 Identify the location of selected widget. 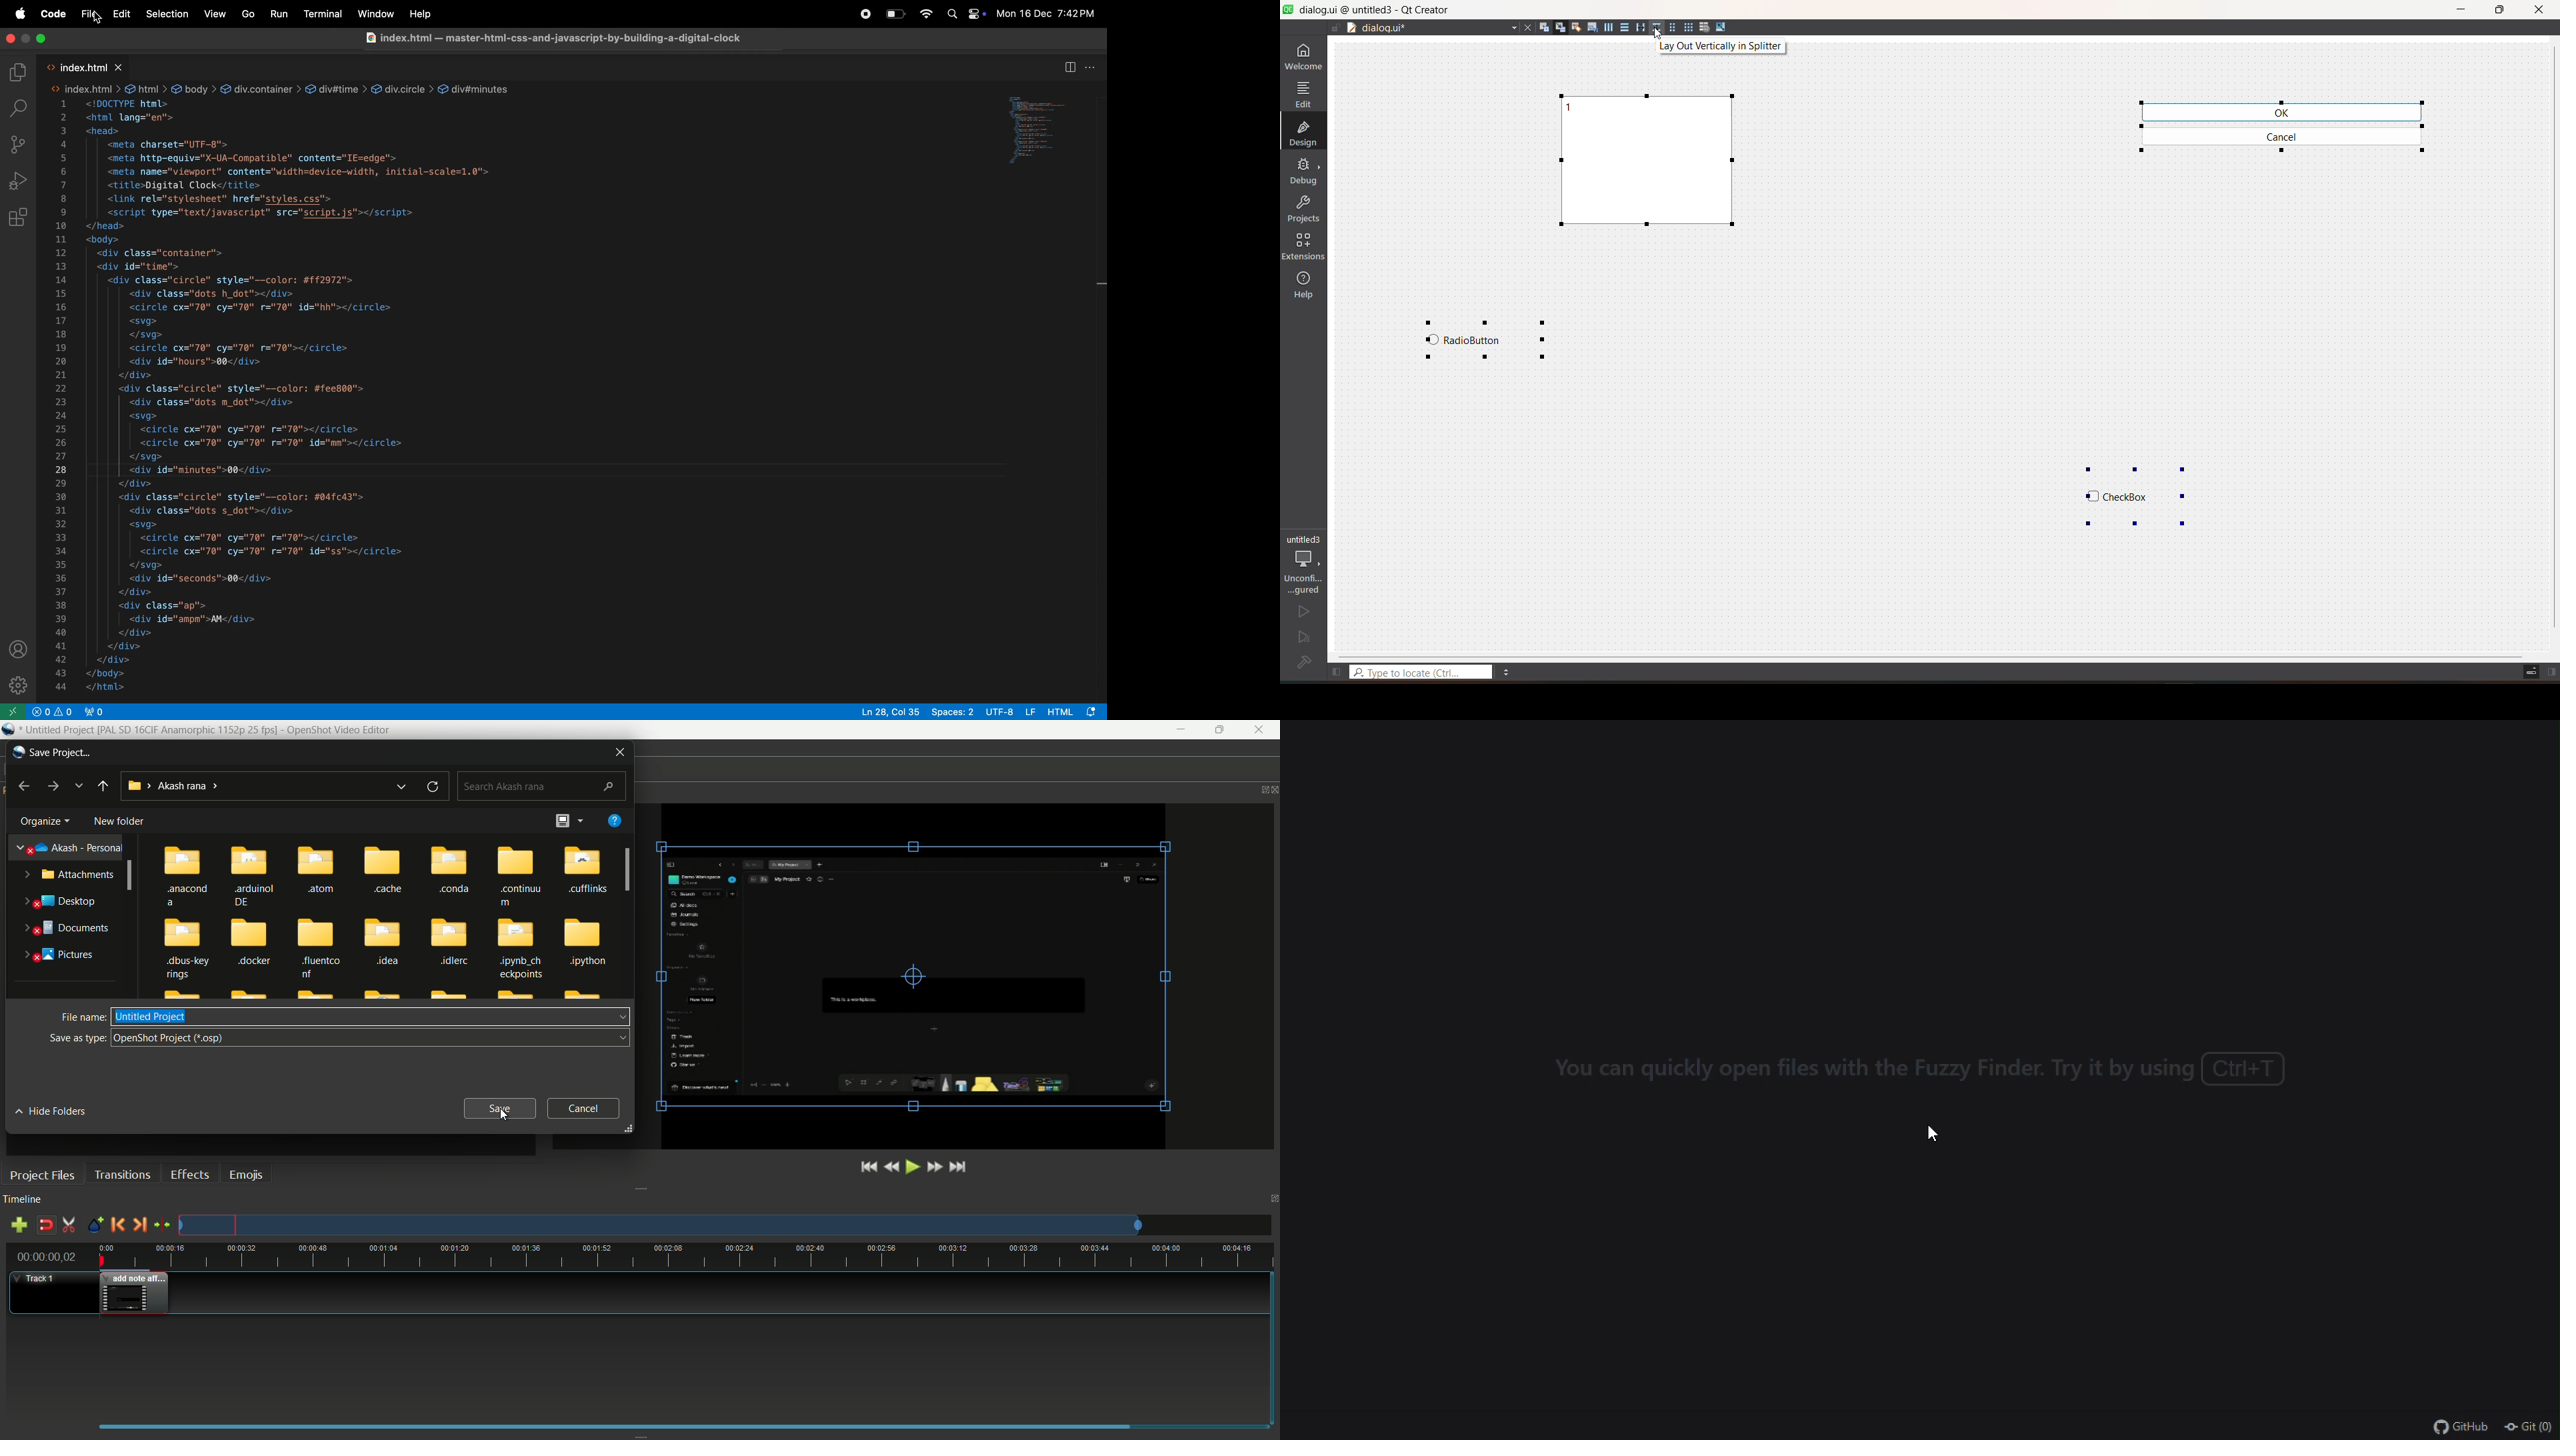
(2285, 125).